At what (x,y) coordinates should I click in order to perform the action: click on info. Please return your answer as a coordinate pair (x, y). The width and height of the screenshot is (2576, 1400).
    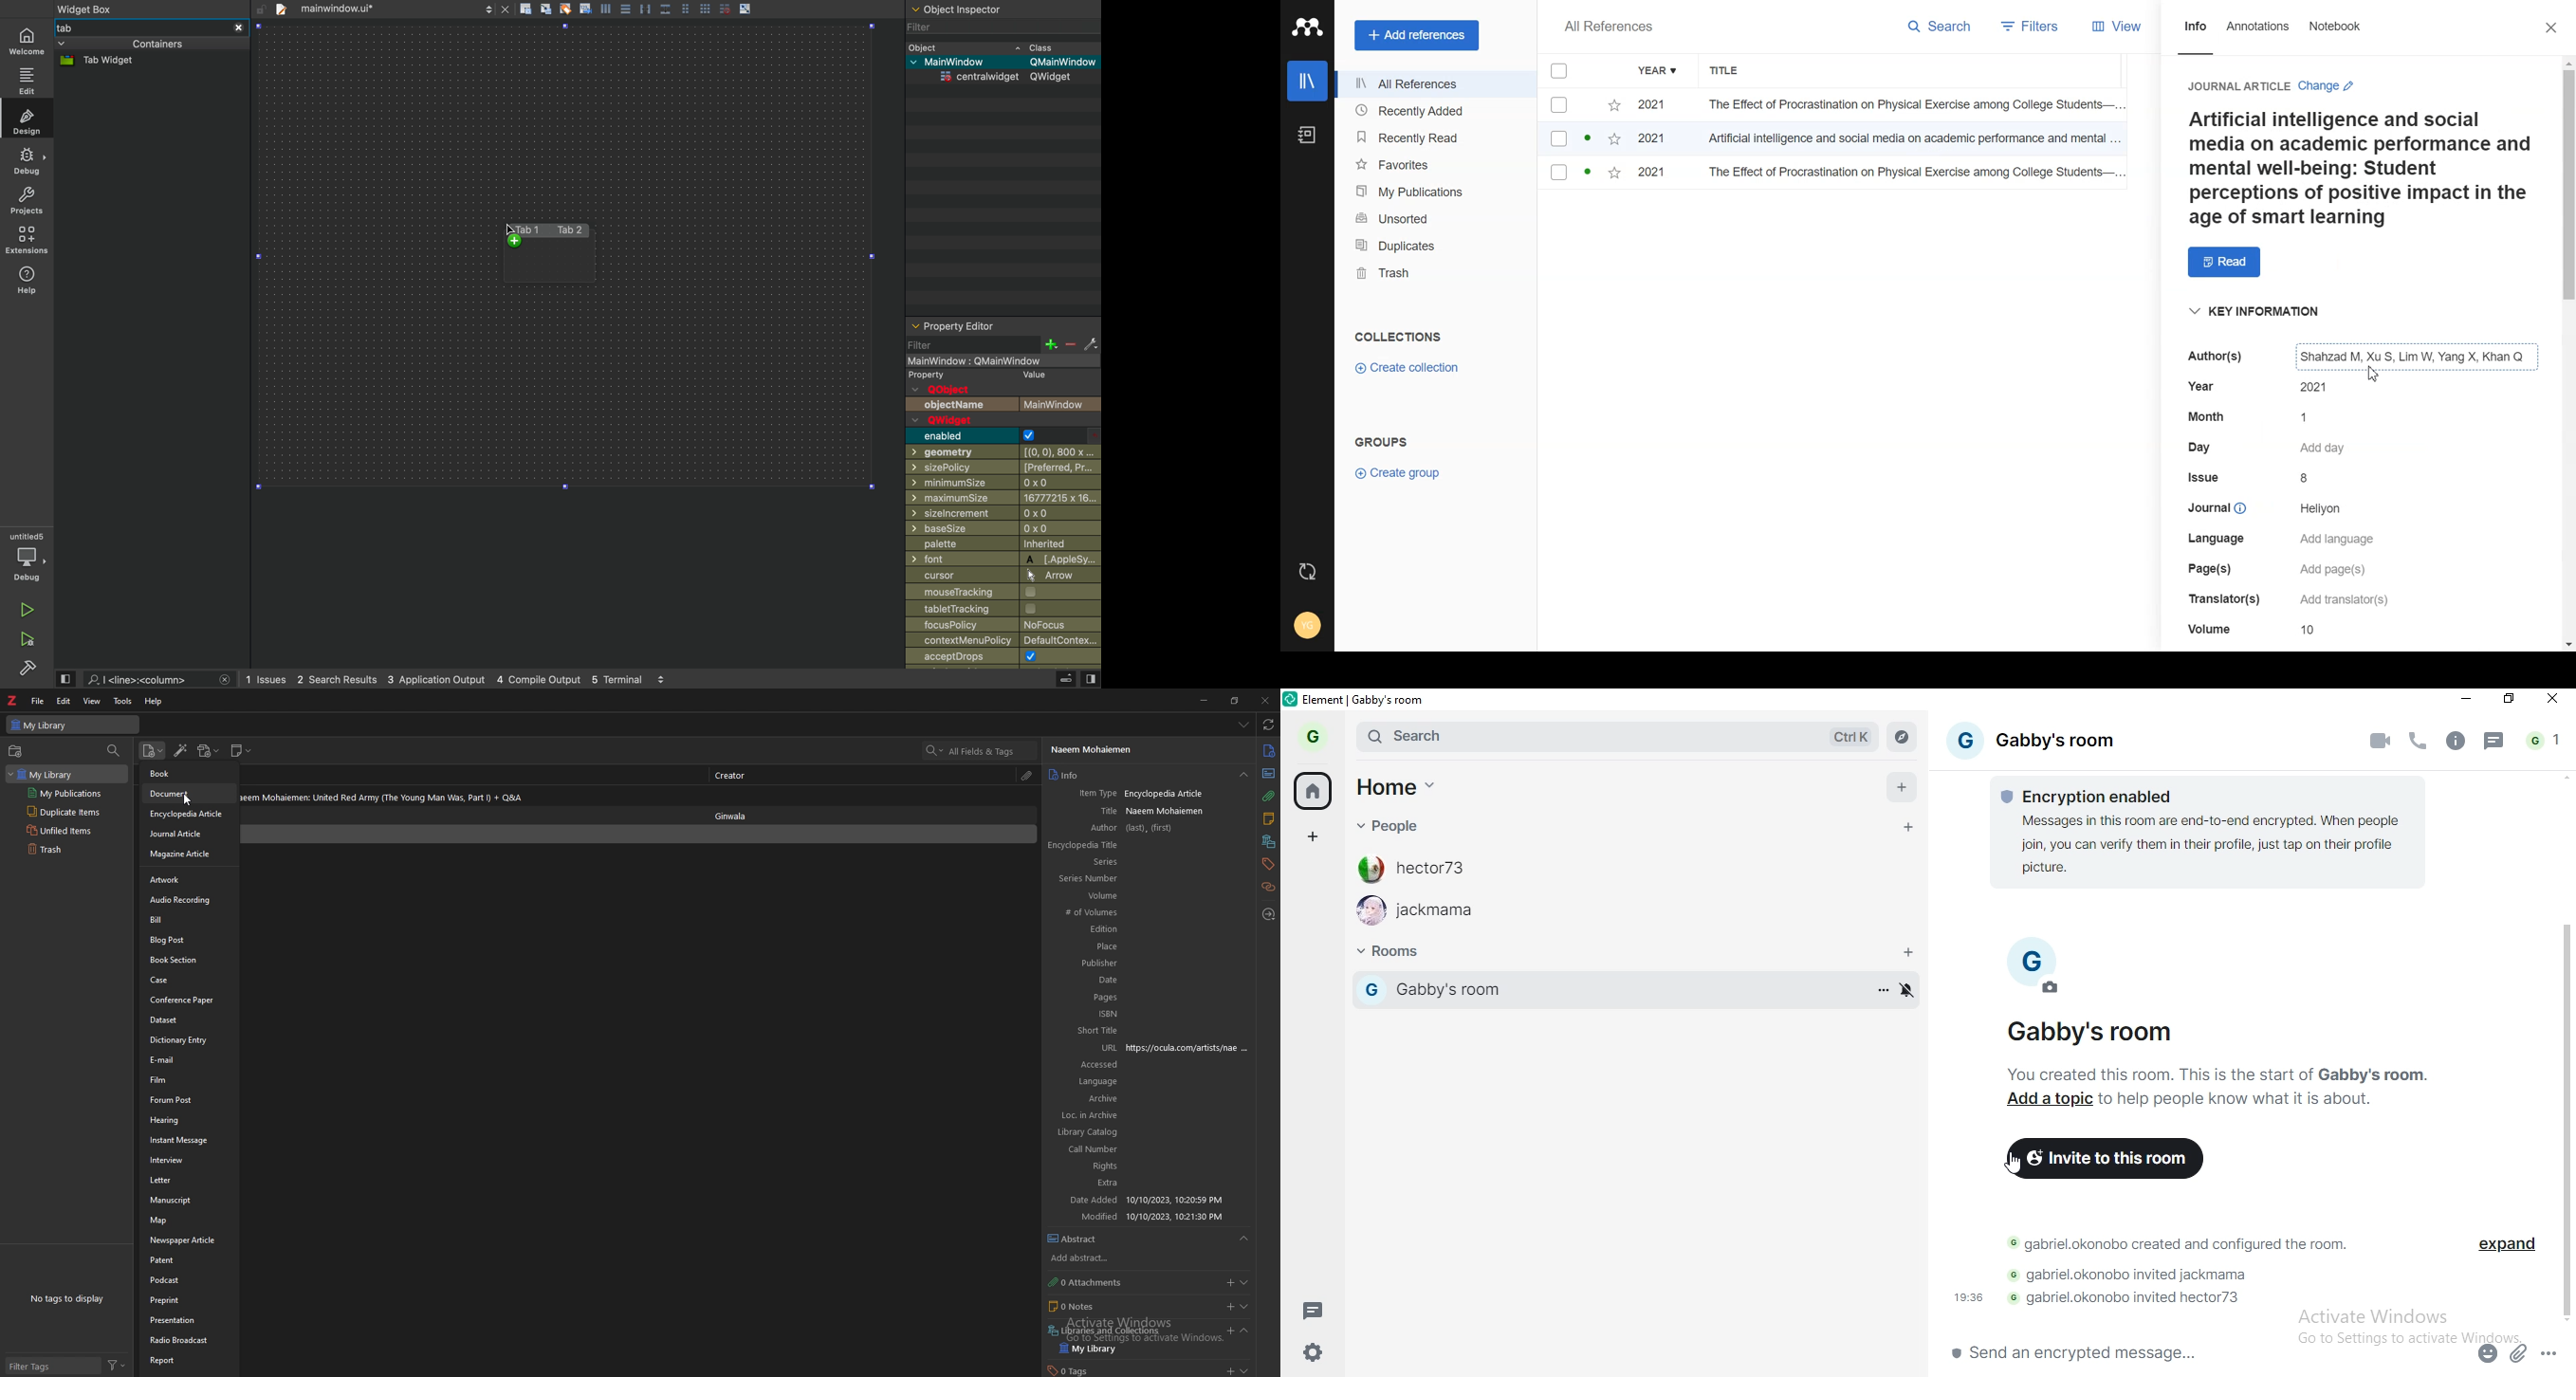
    Looking at the image, I should click on (1138, 775).